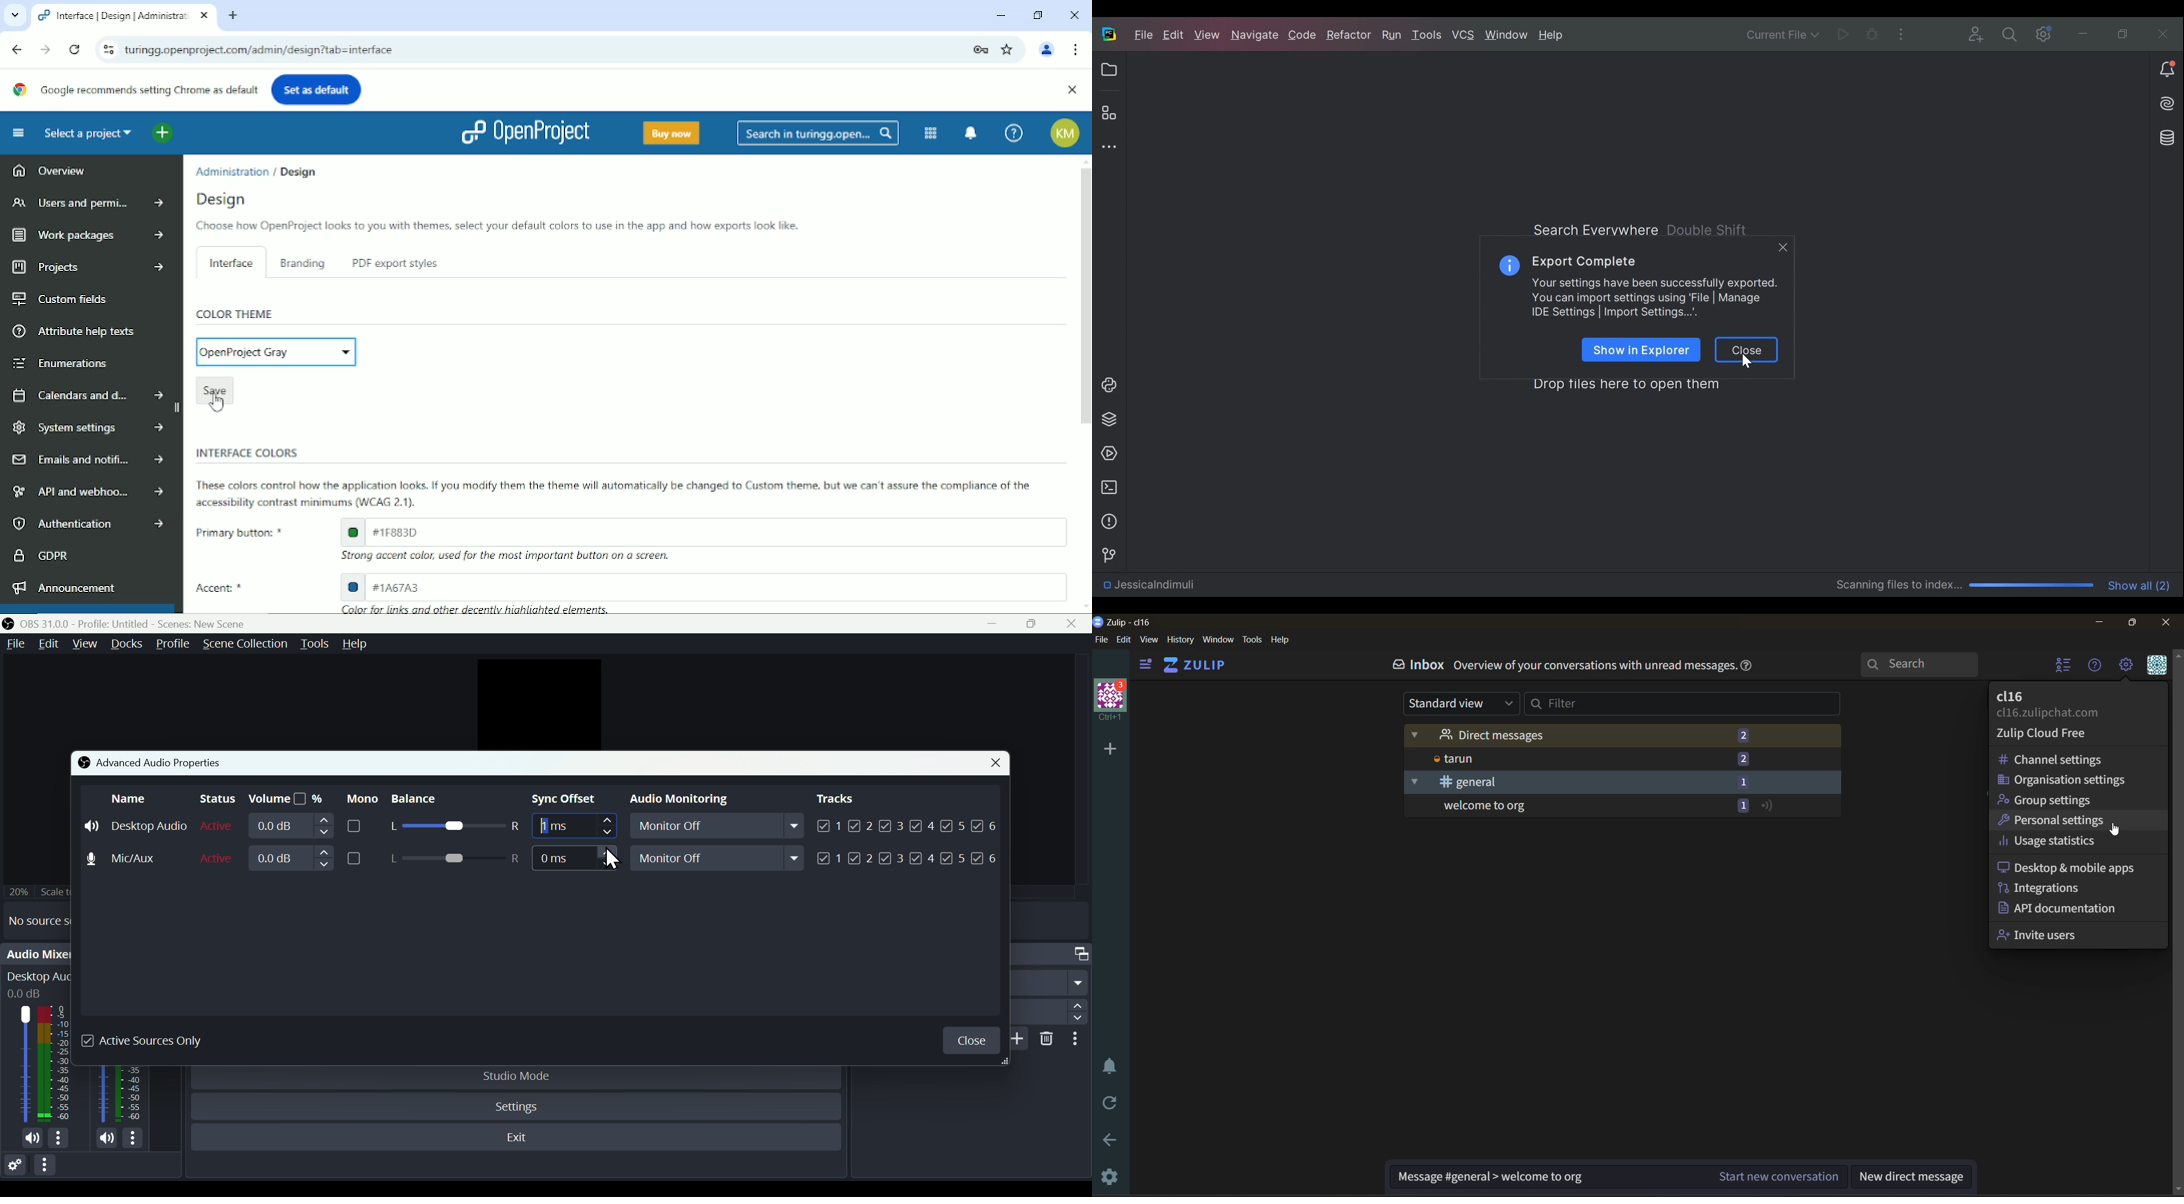 The height and width of the screenshot is (1204, 2184). What do you see at coordinates (929, 132) in the screenshot?
I see `Modules` at bounding box center [929, 132].